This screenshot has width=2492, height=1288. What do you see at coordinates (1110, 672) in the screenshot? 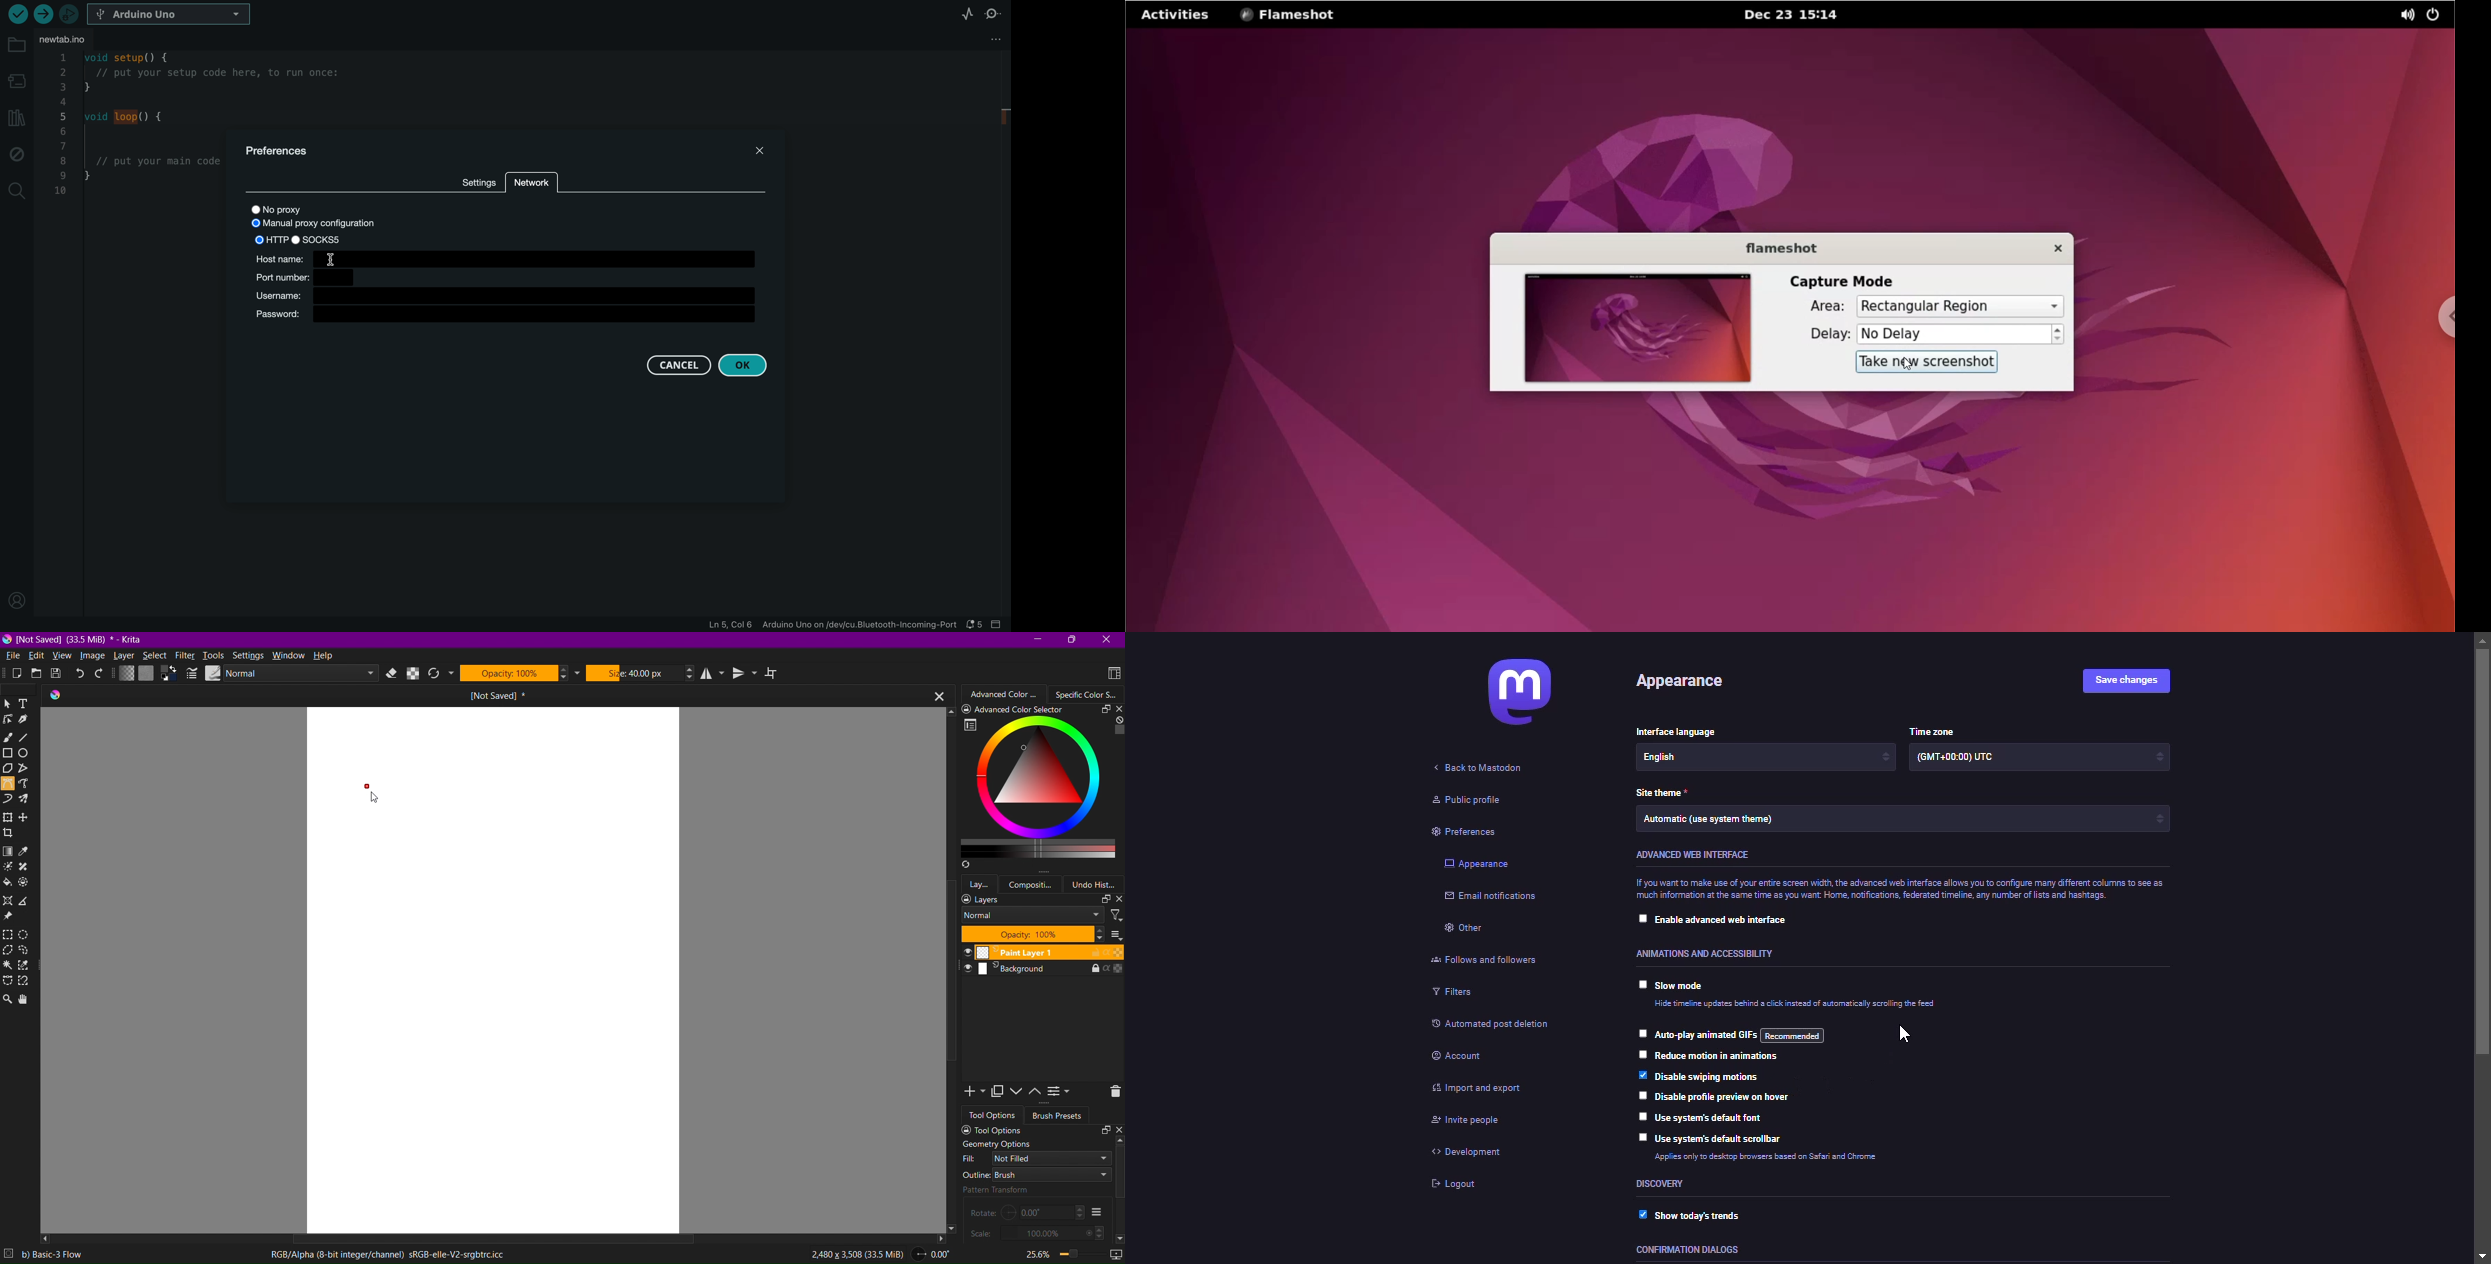
I see `Choose Workspace` at bounding box center [1110, 672].